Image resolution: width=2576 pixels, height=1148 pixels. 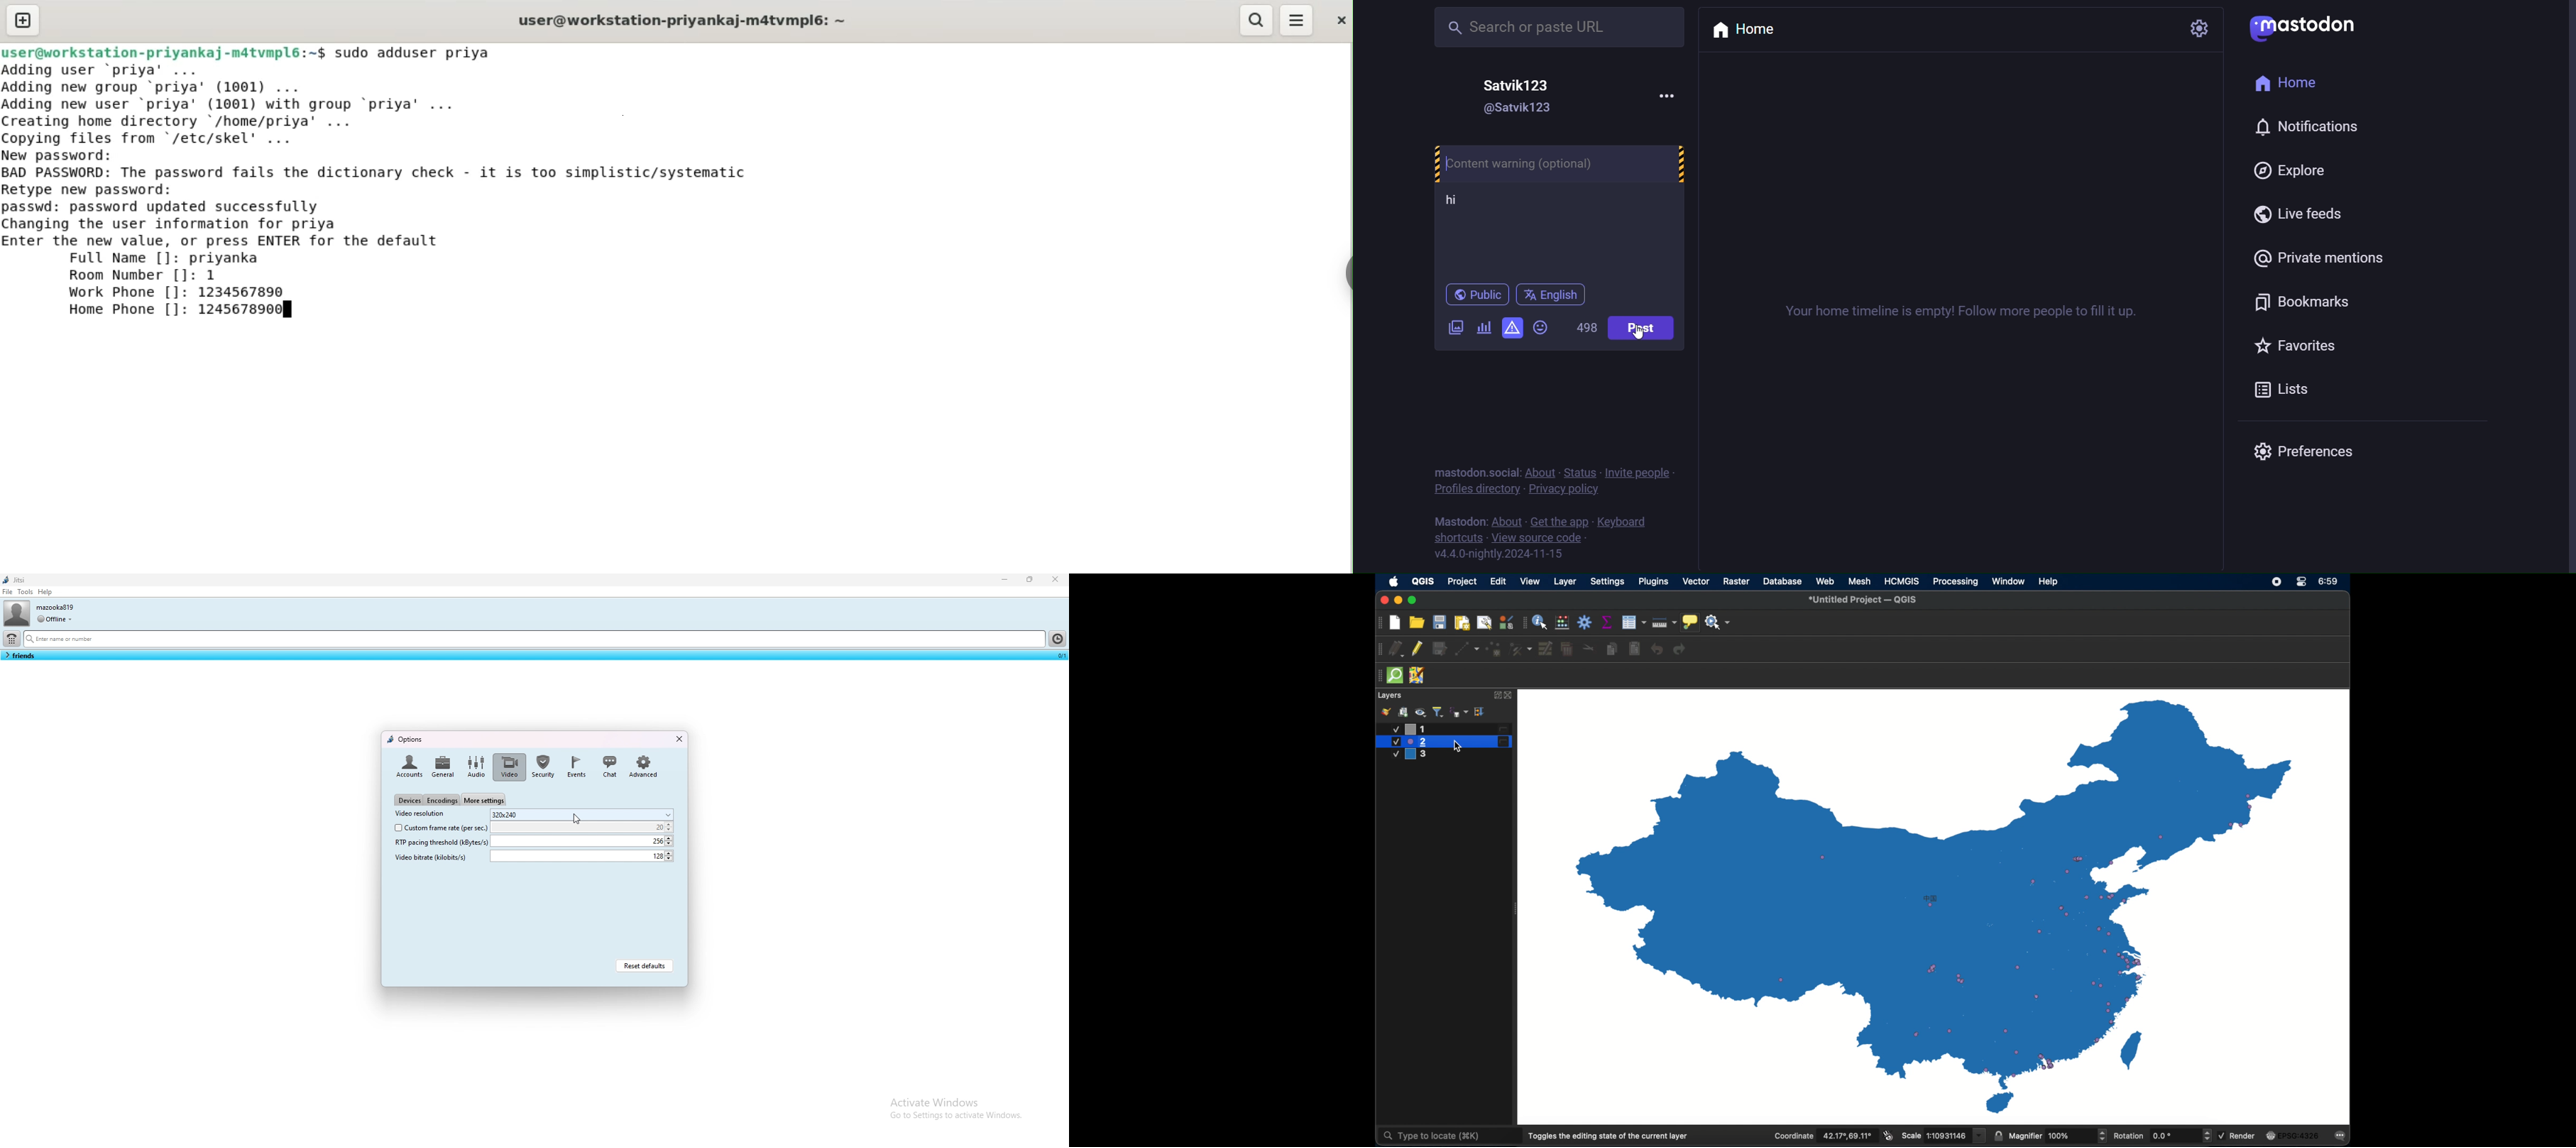 I want to click on jitsi, so click(x=16, y=580).